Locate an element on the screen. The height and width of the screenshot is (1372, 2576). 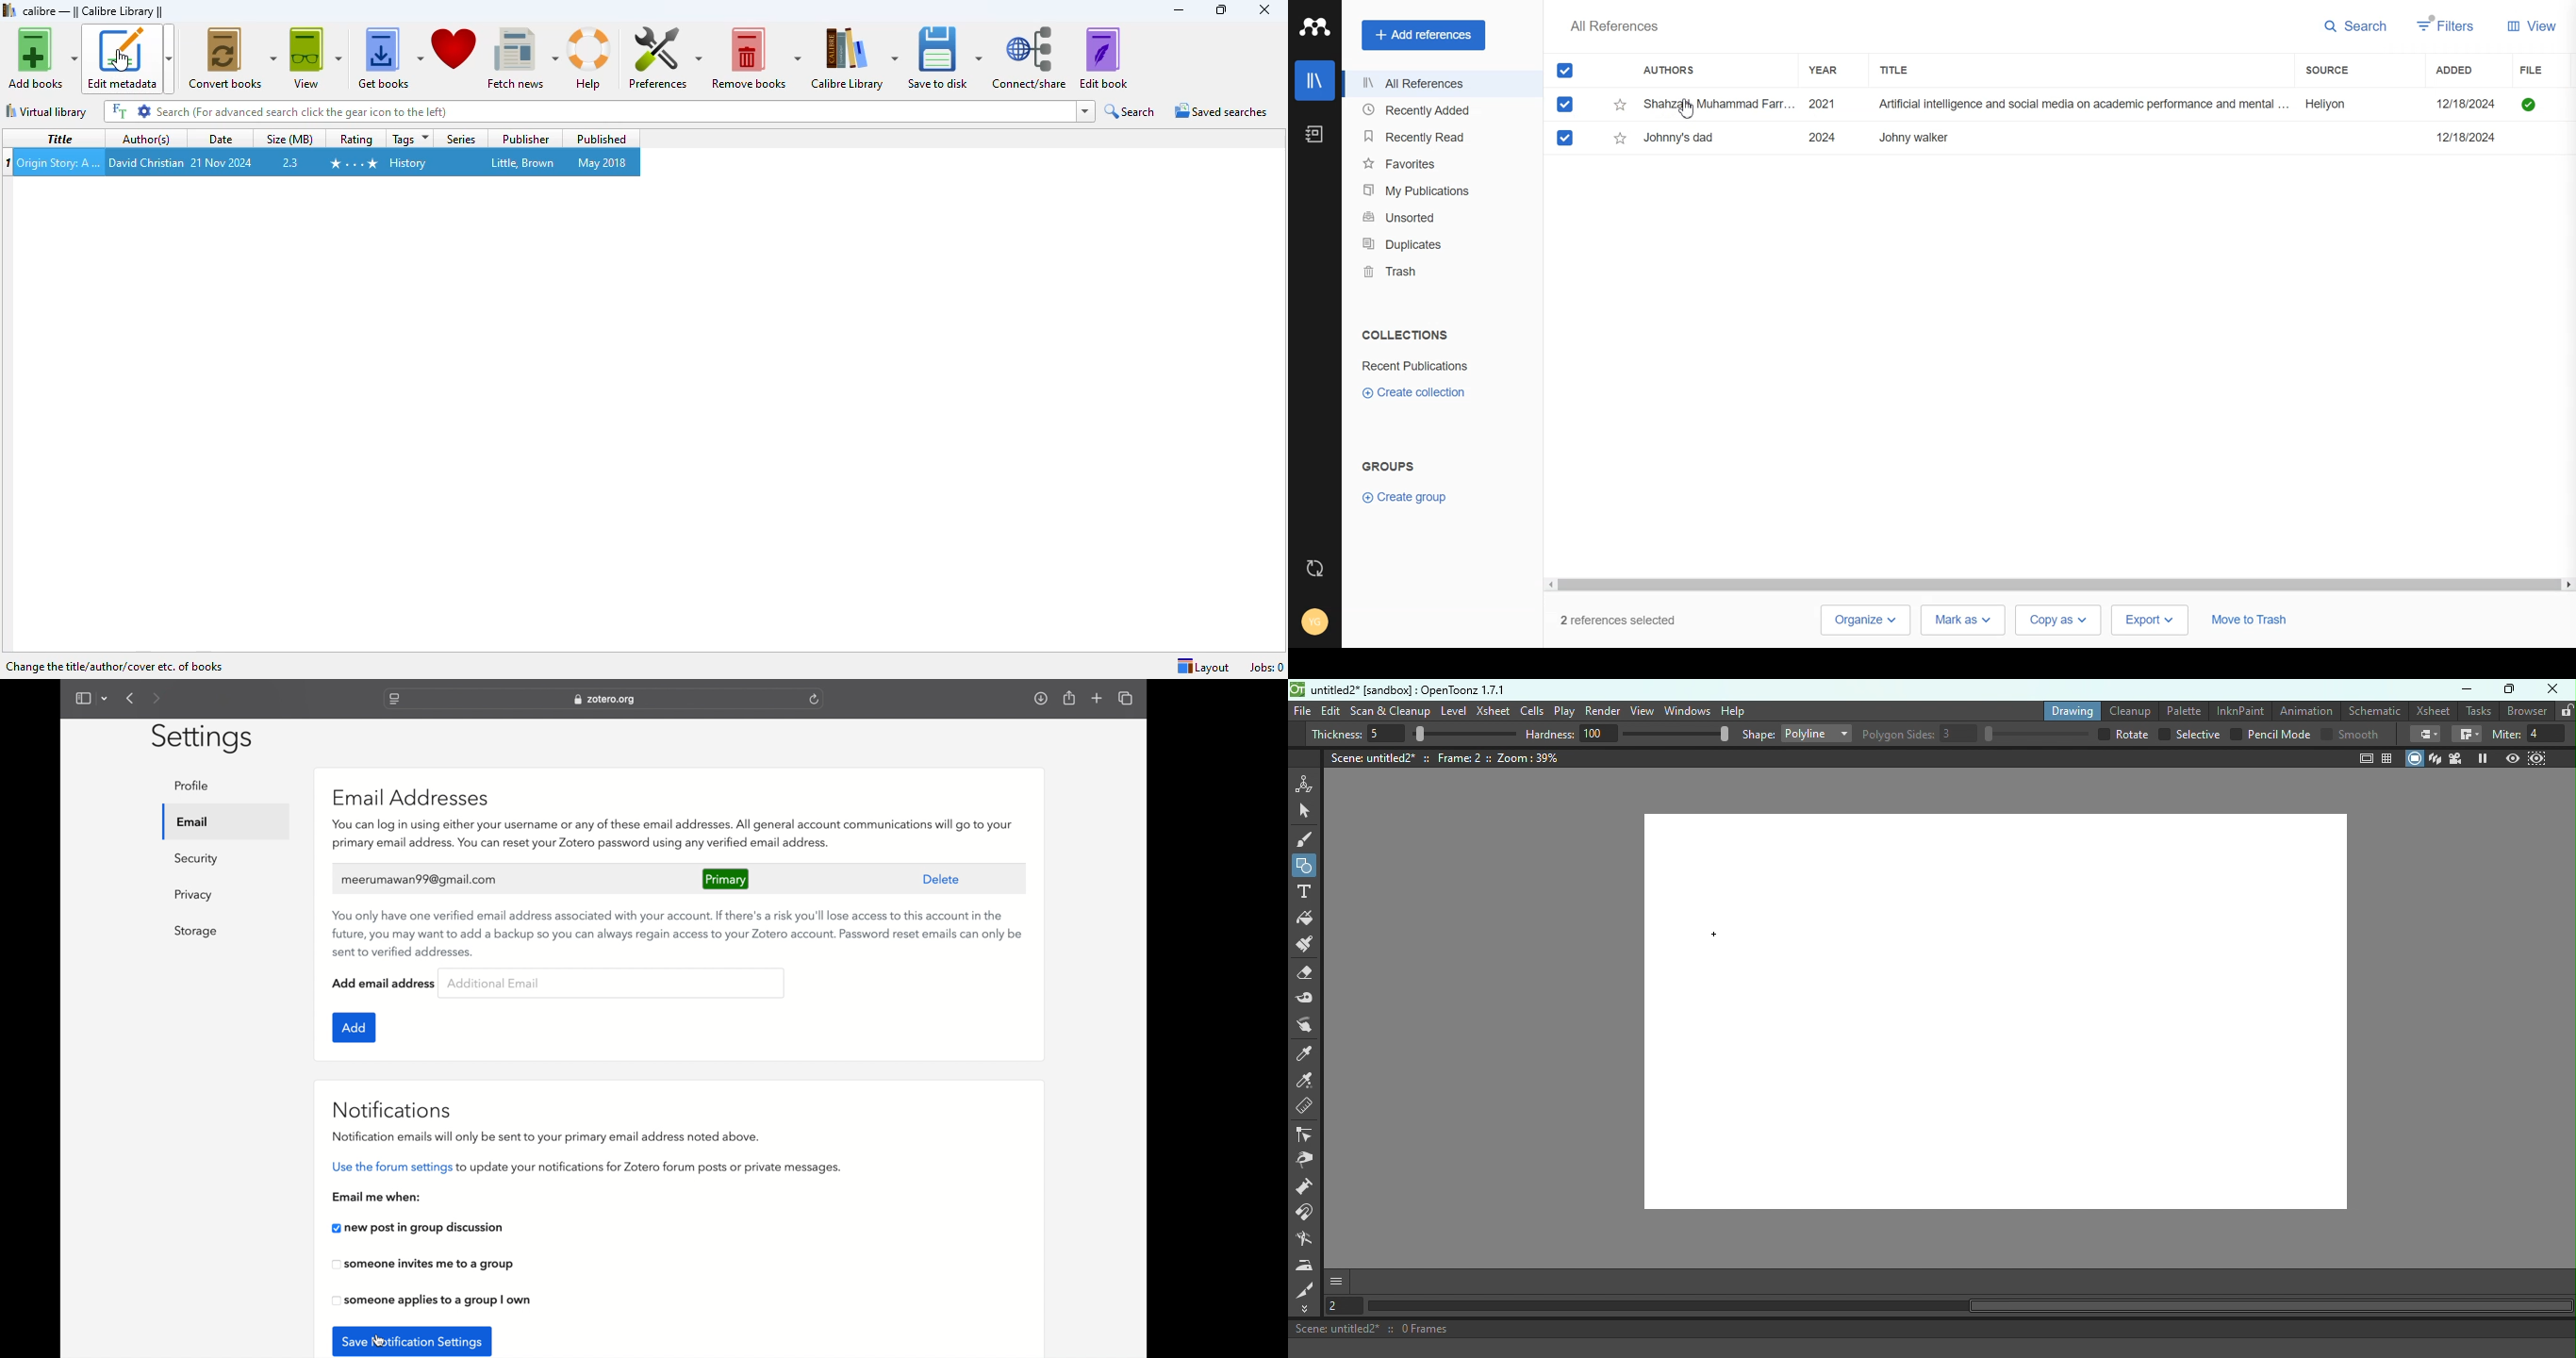
previous is located at coordinates (131, 698).